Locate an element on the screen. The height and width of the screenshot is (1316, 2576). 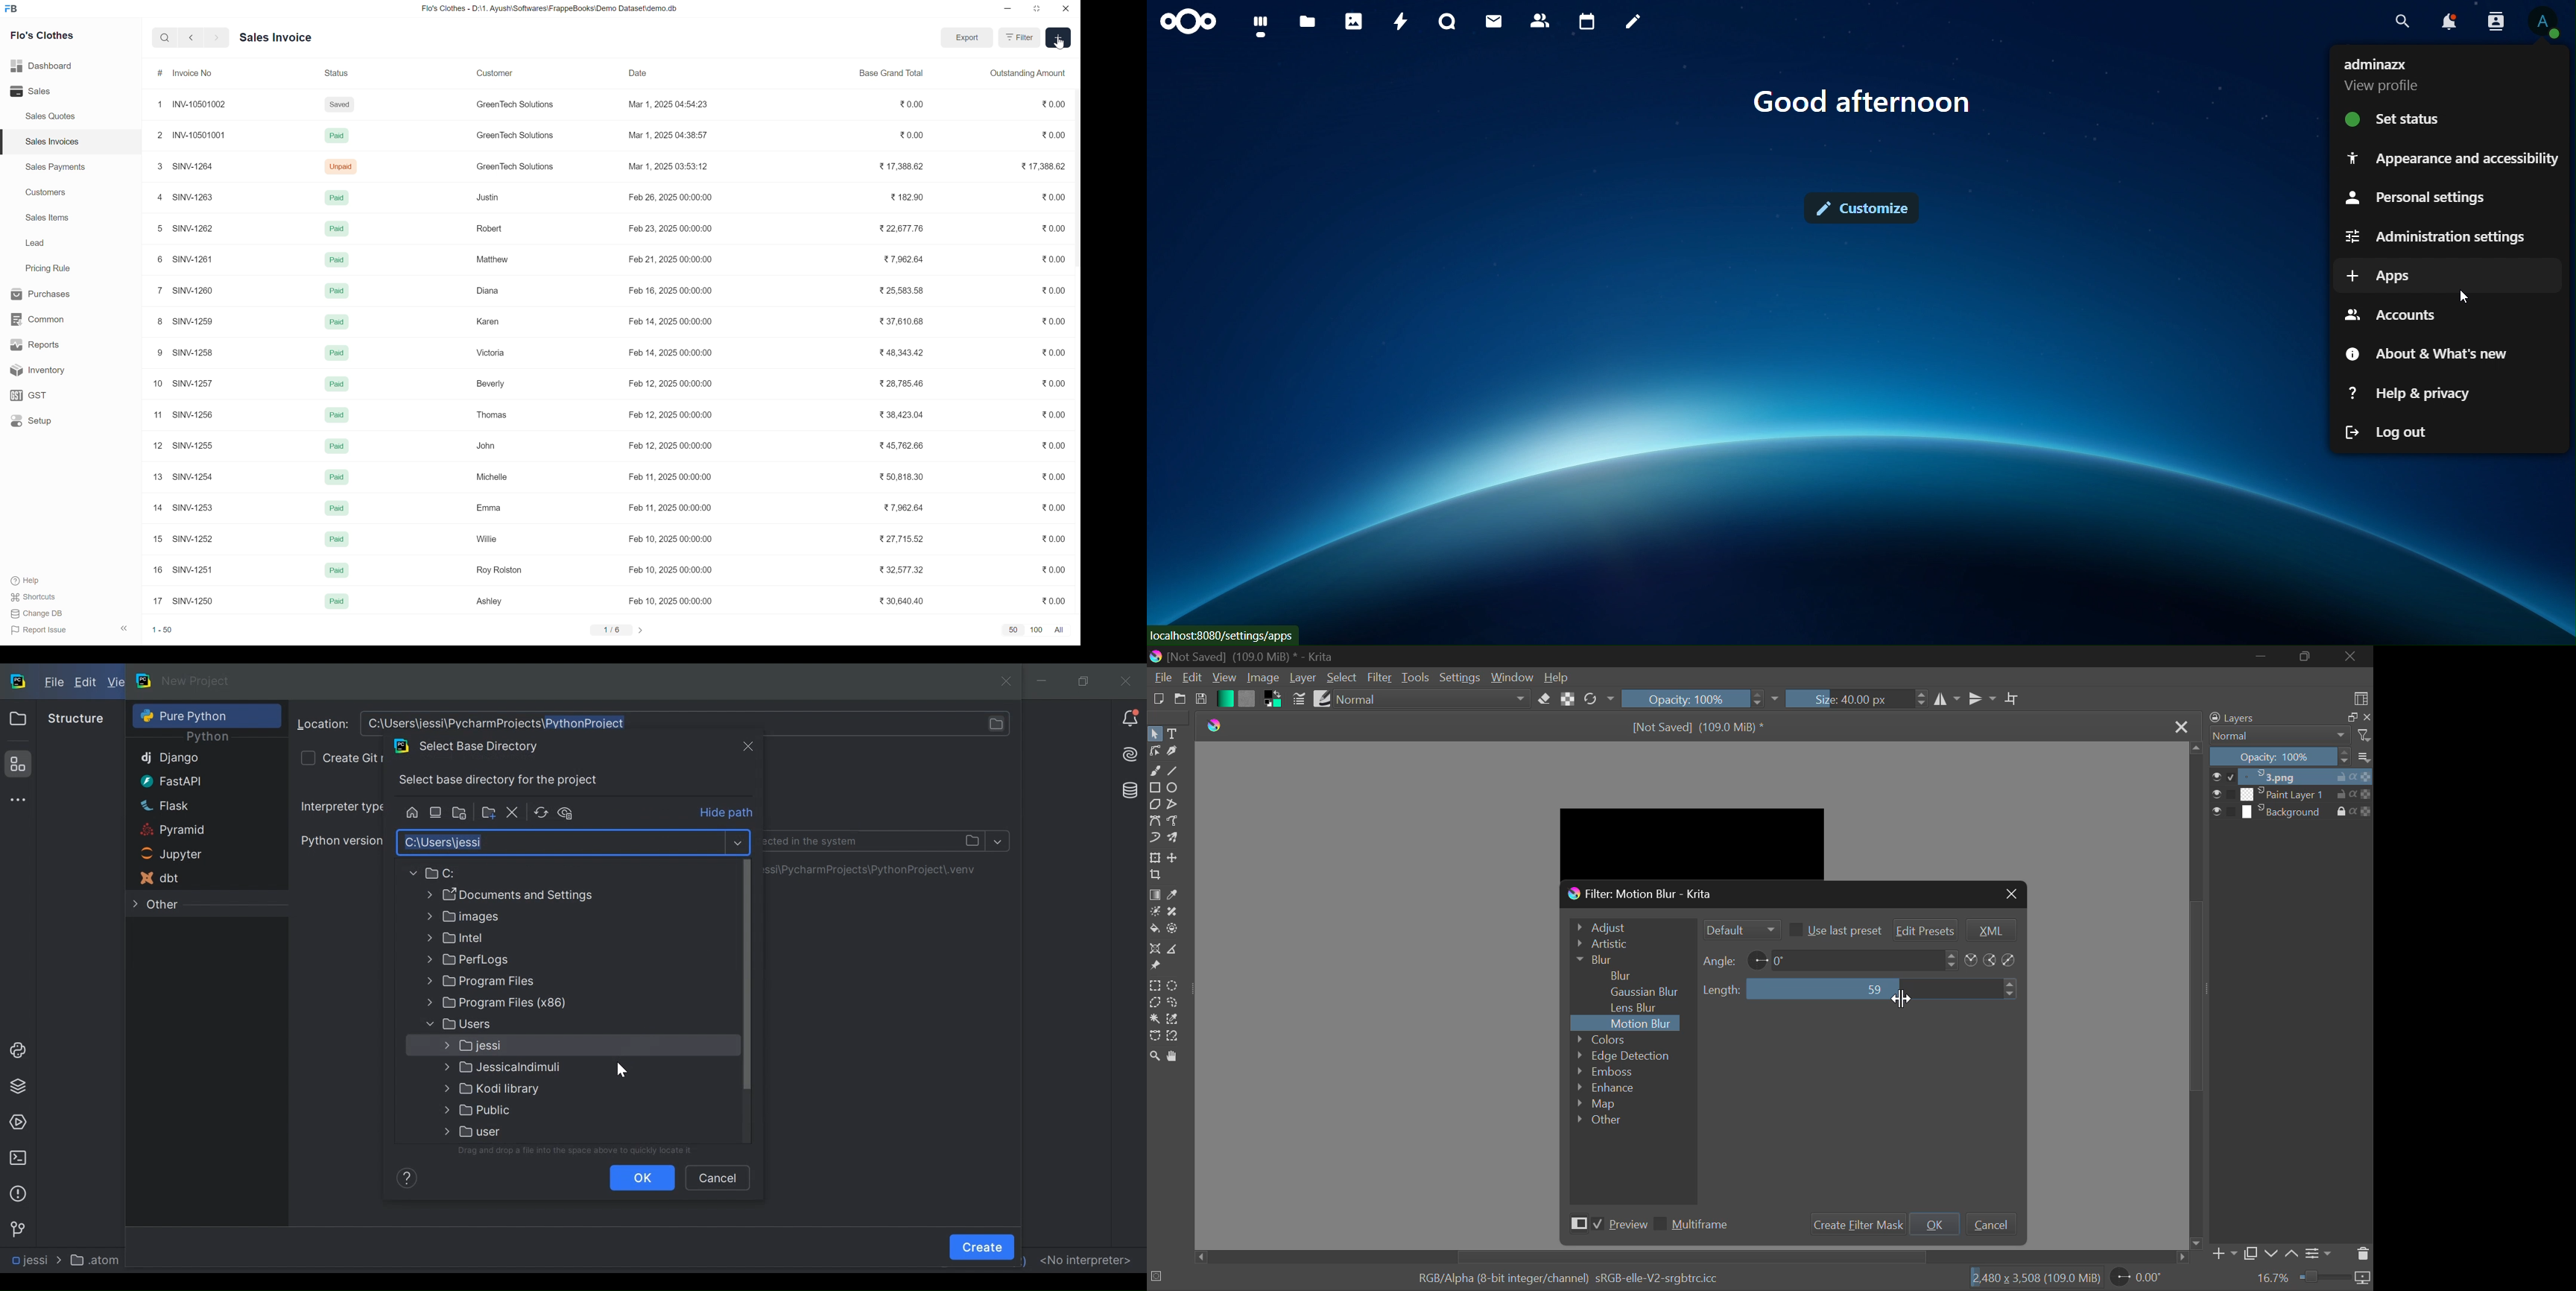
₹0.00 is located at coordinates (1052, 198).